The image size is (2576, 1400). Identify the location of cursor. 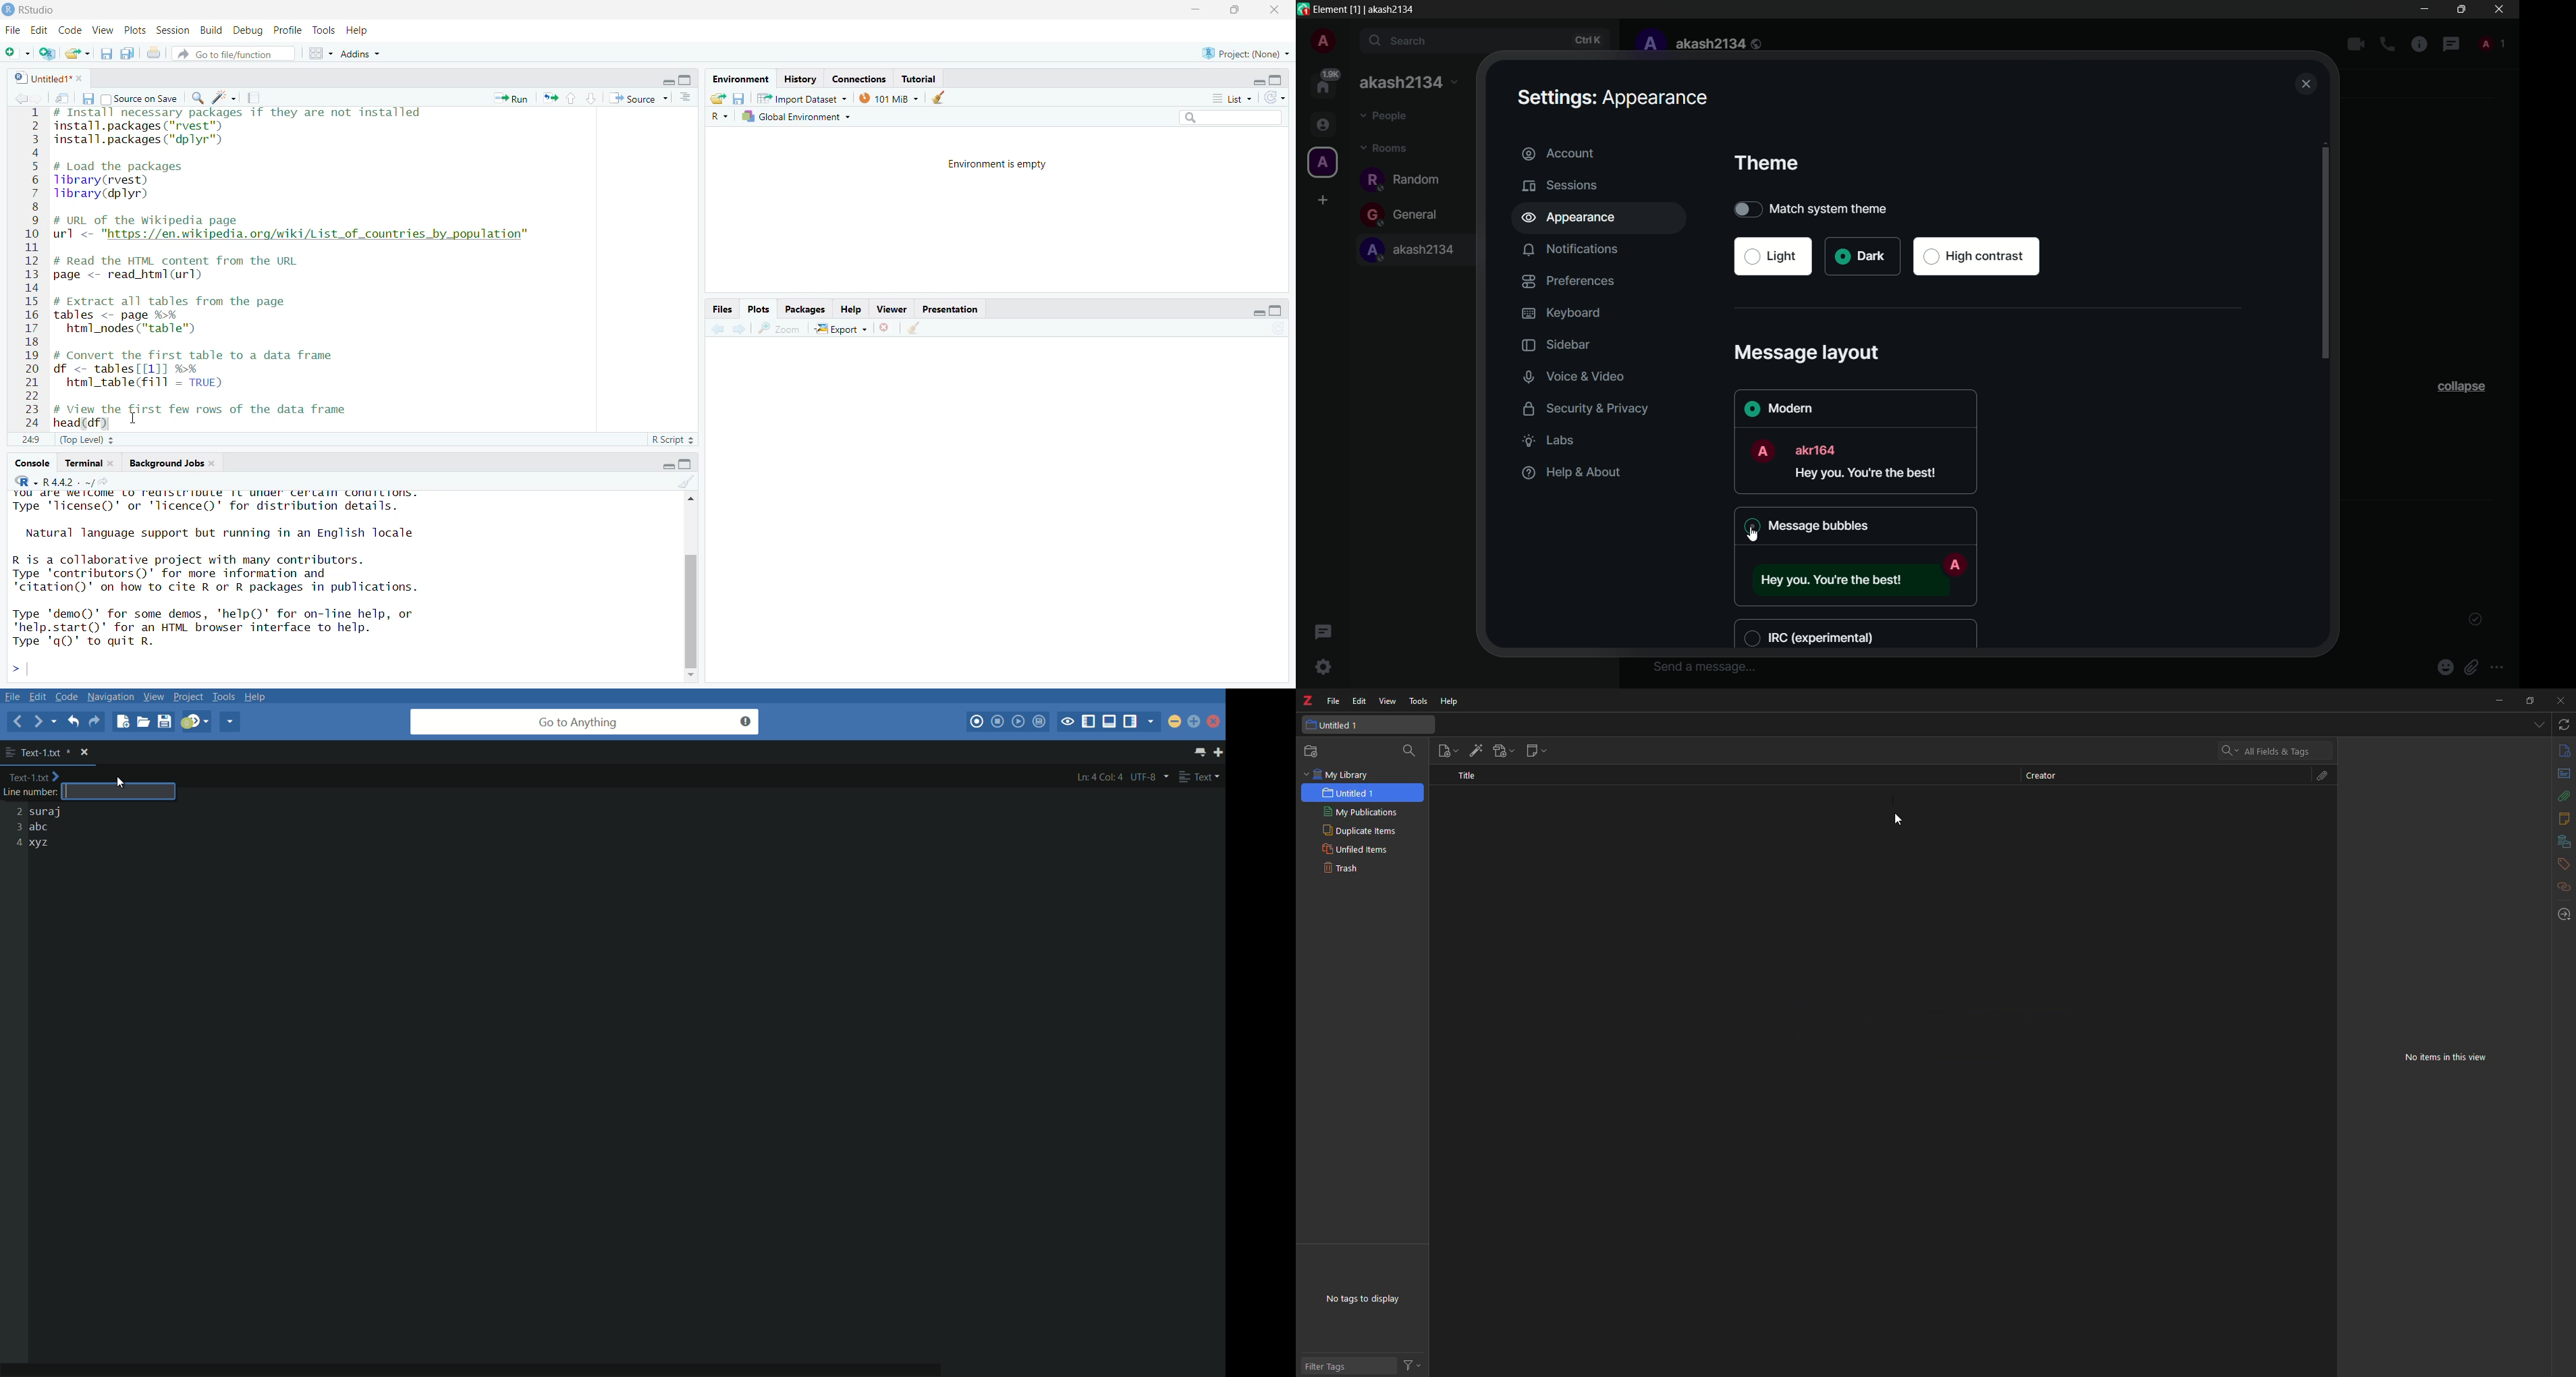
(1900, 823).